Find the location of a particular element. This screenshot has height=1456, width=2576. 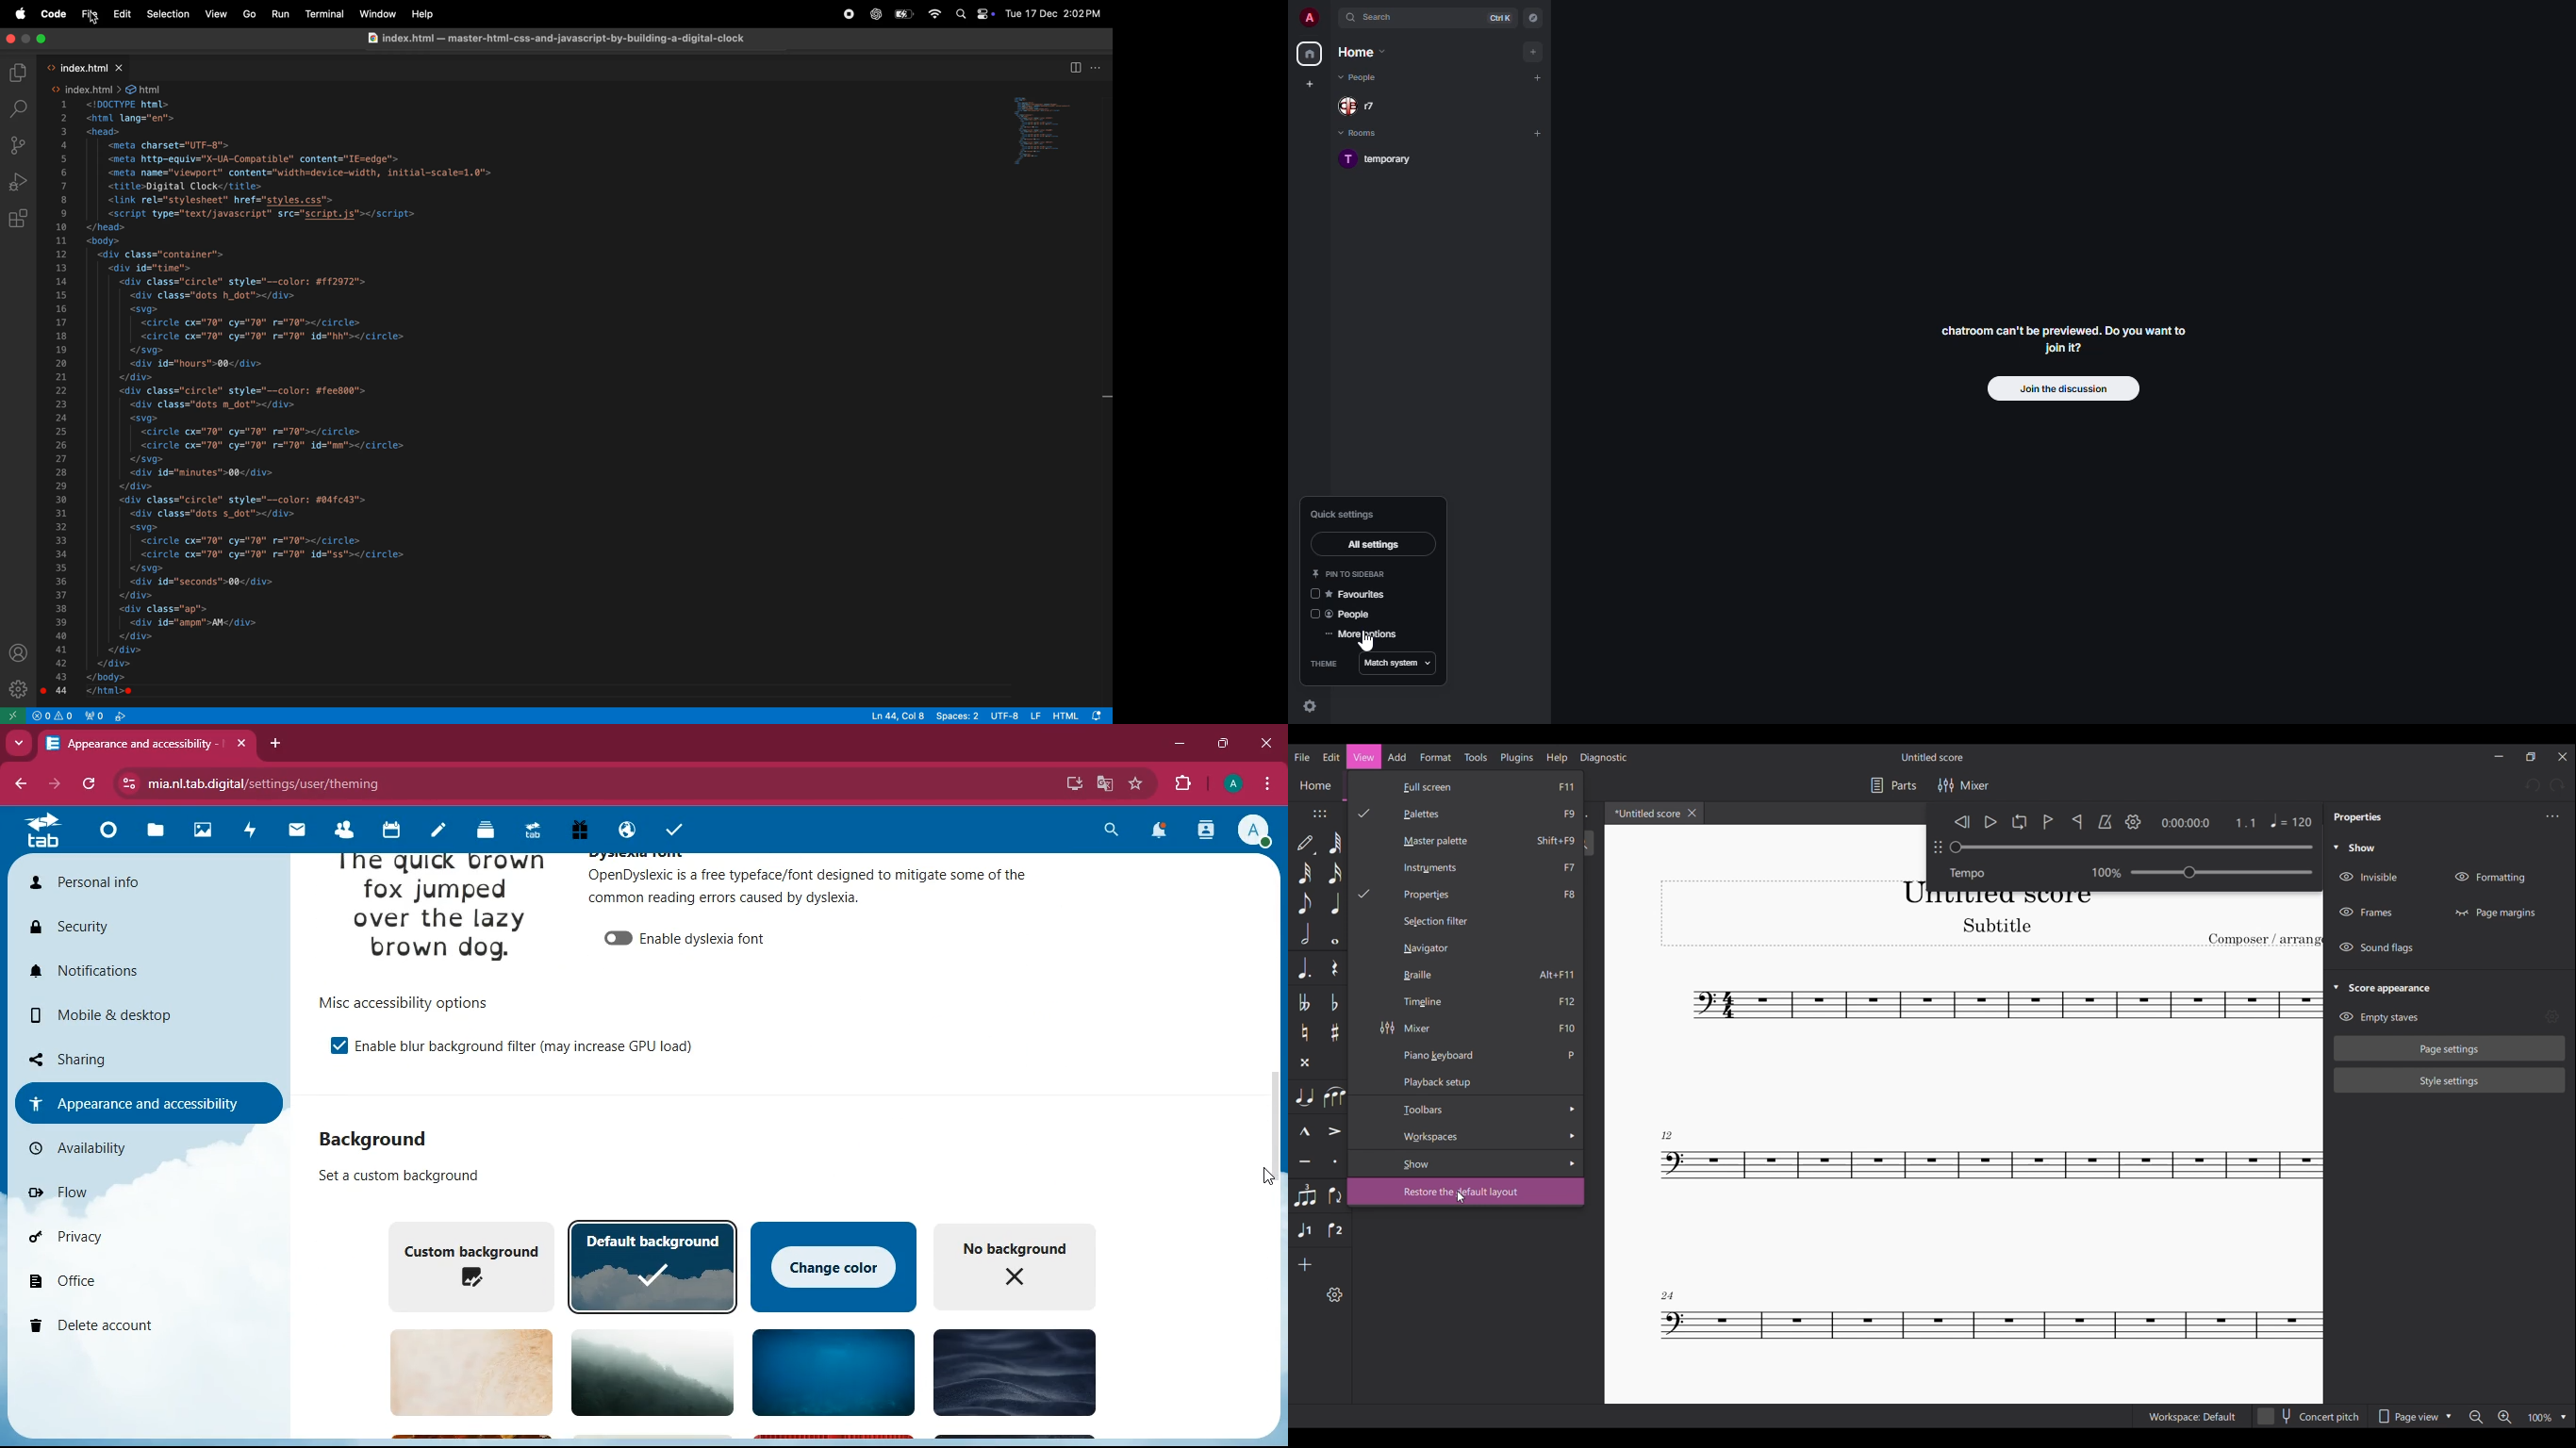

enable is located at coordinates (525, 1045).